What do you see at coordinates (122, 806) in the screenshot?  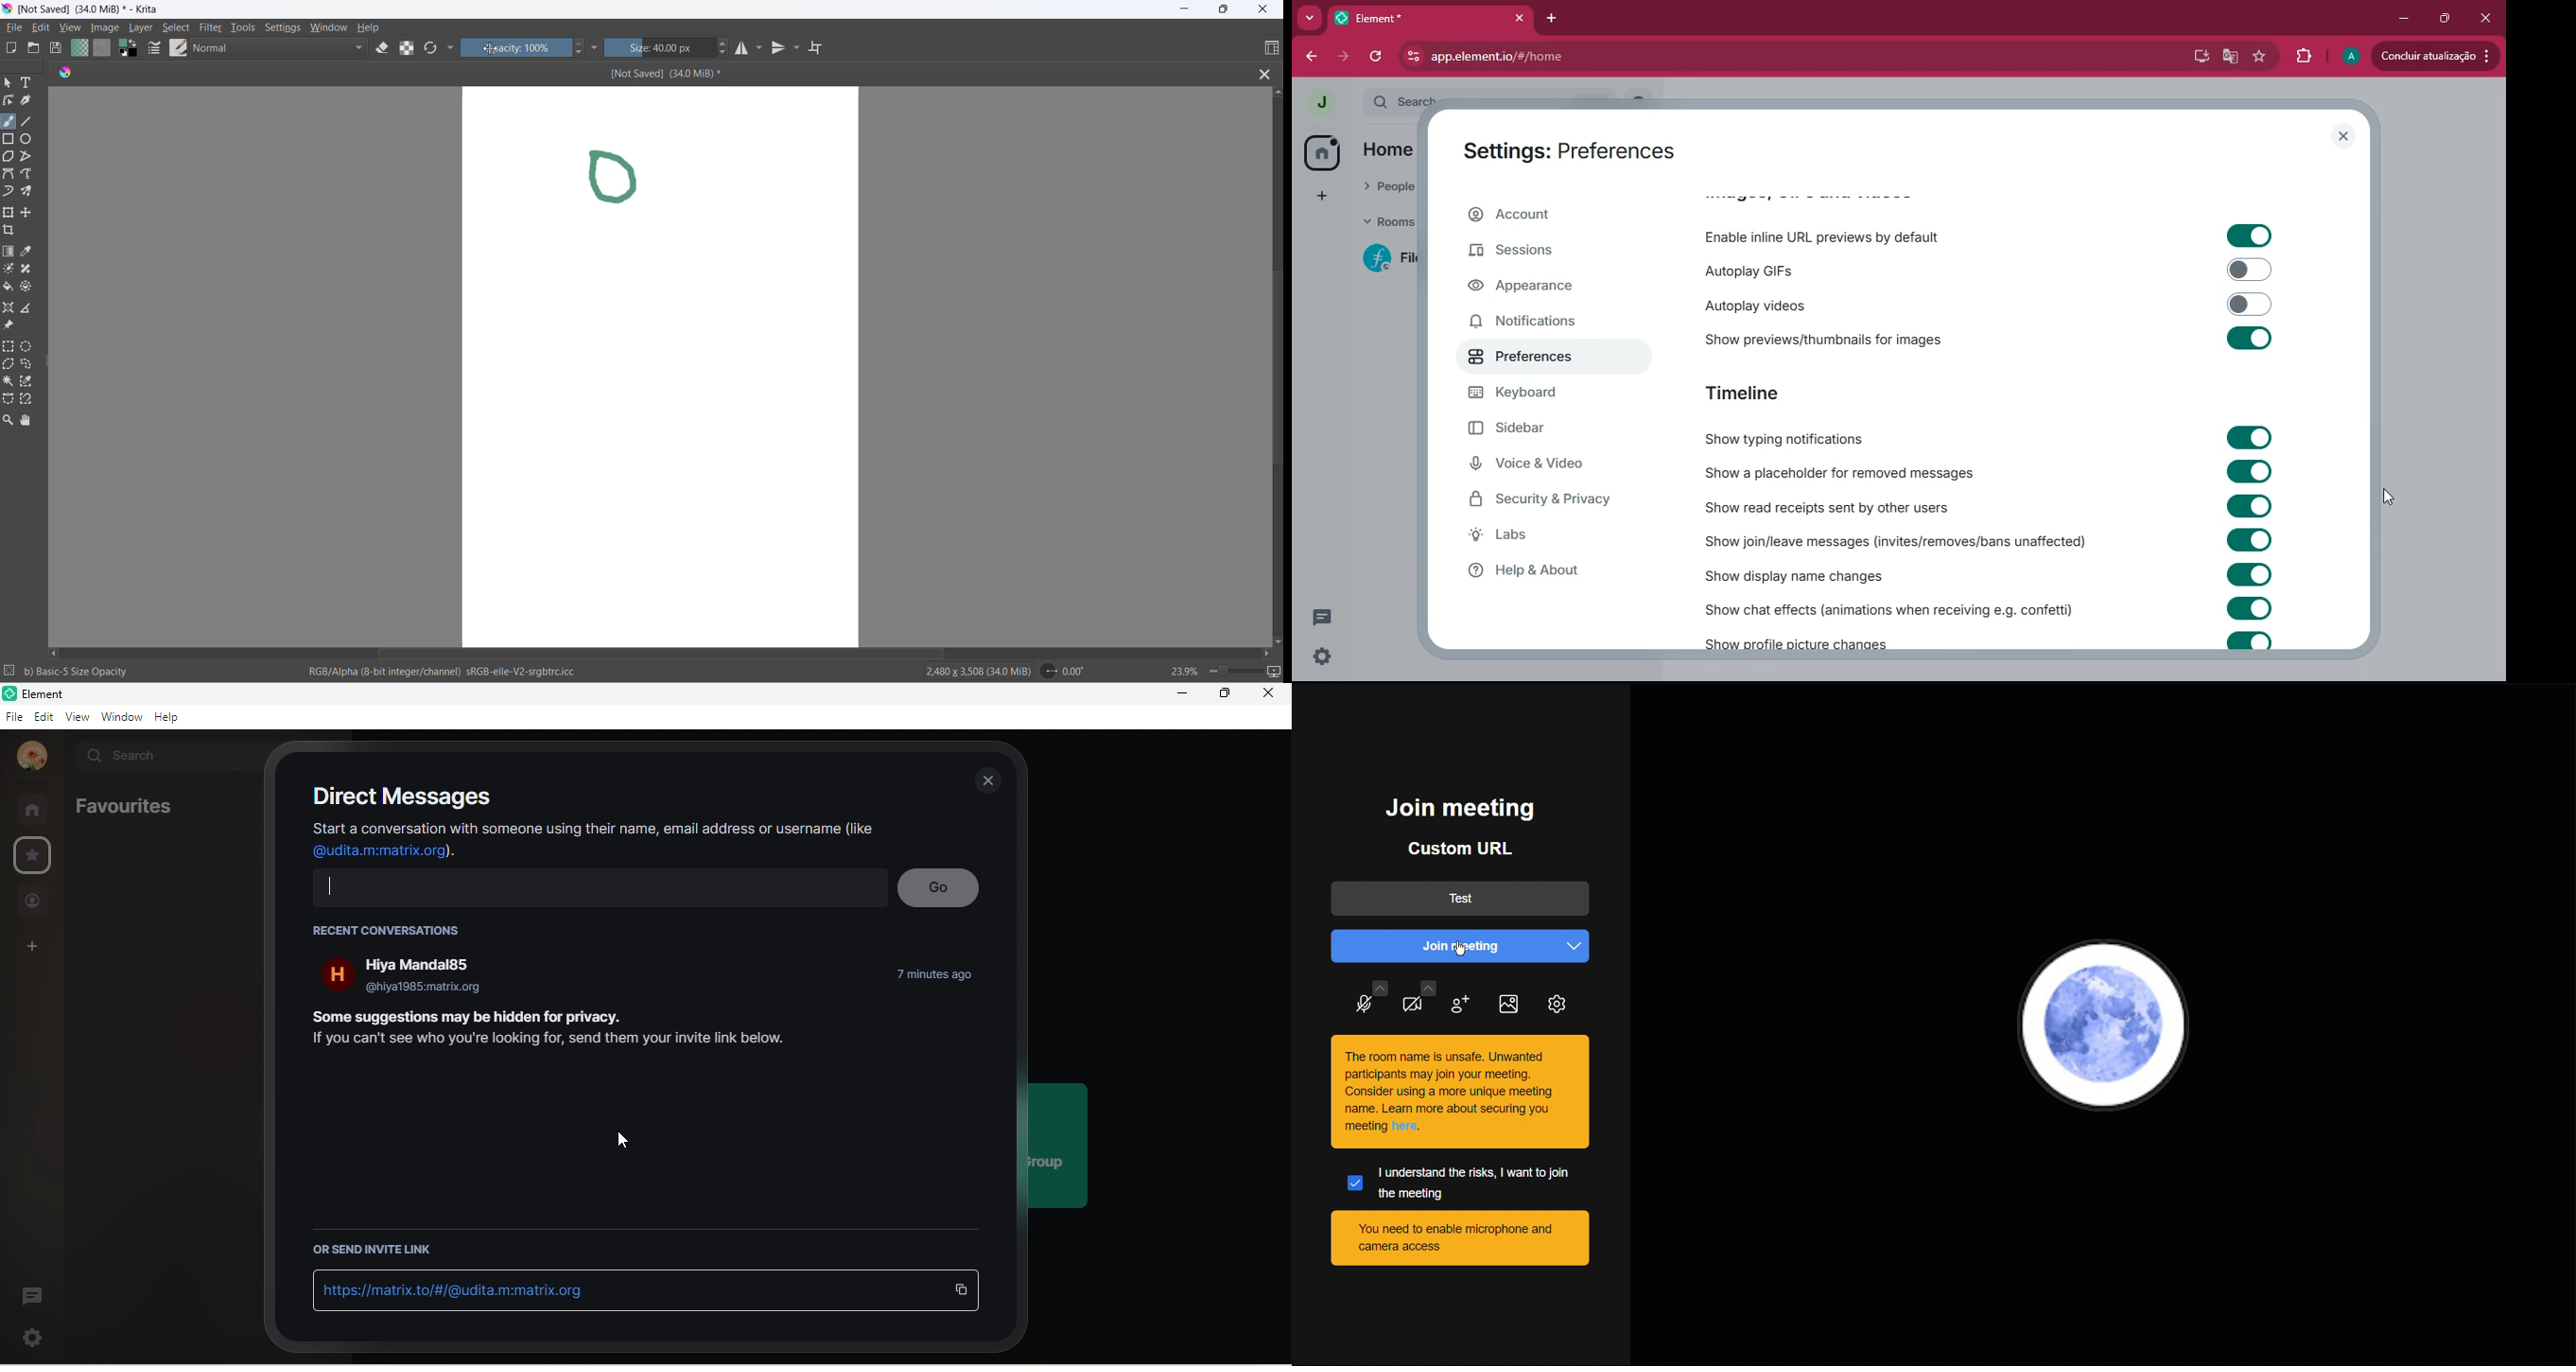 I see `favourites` at bounding box center [122, 806].